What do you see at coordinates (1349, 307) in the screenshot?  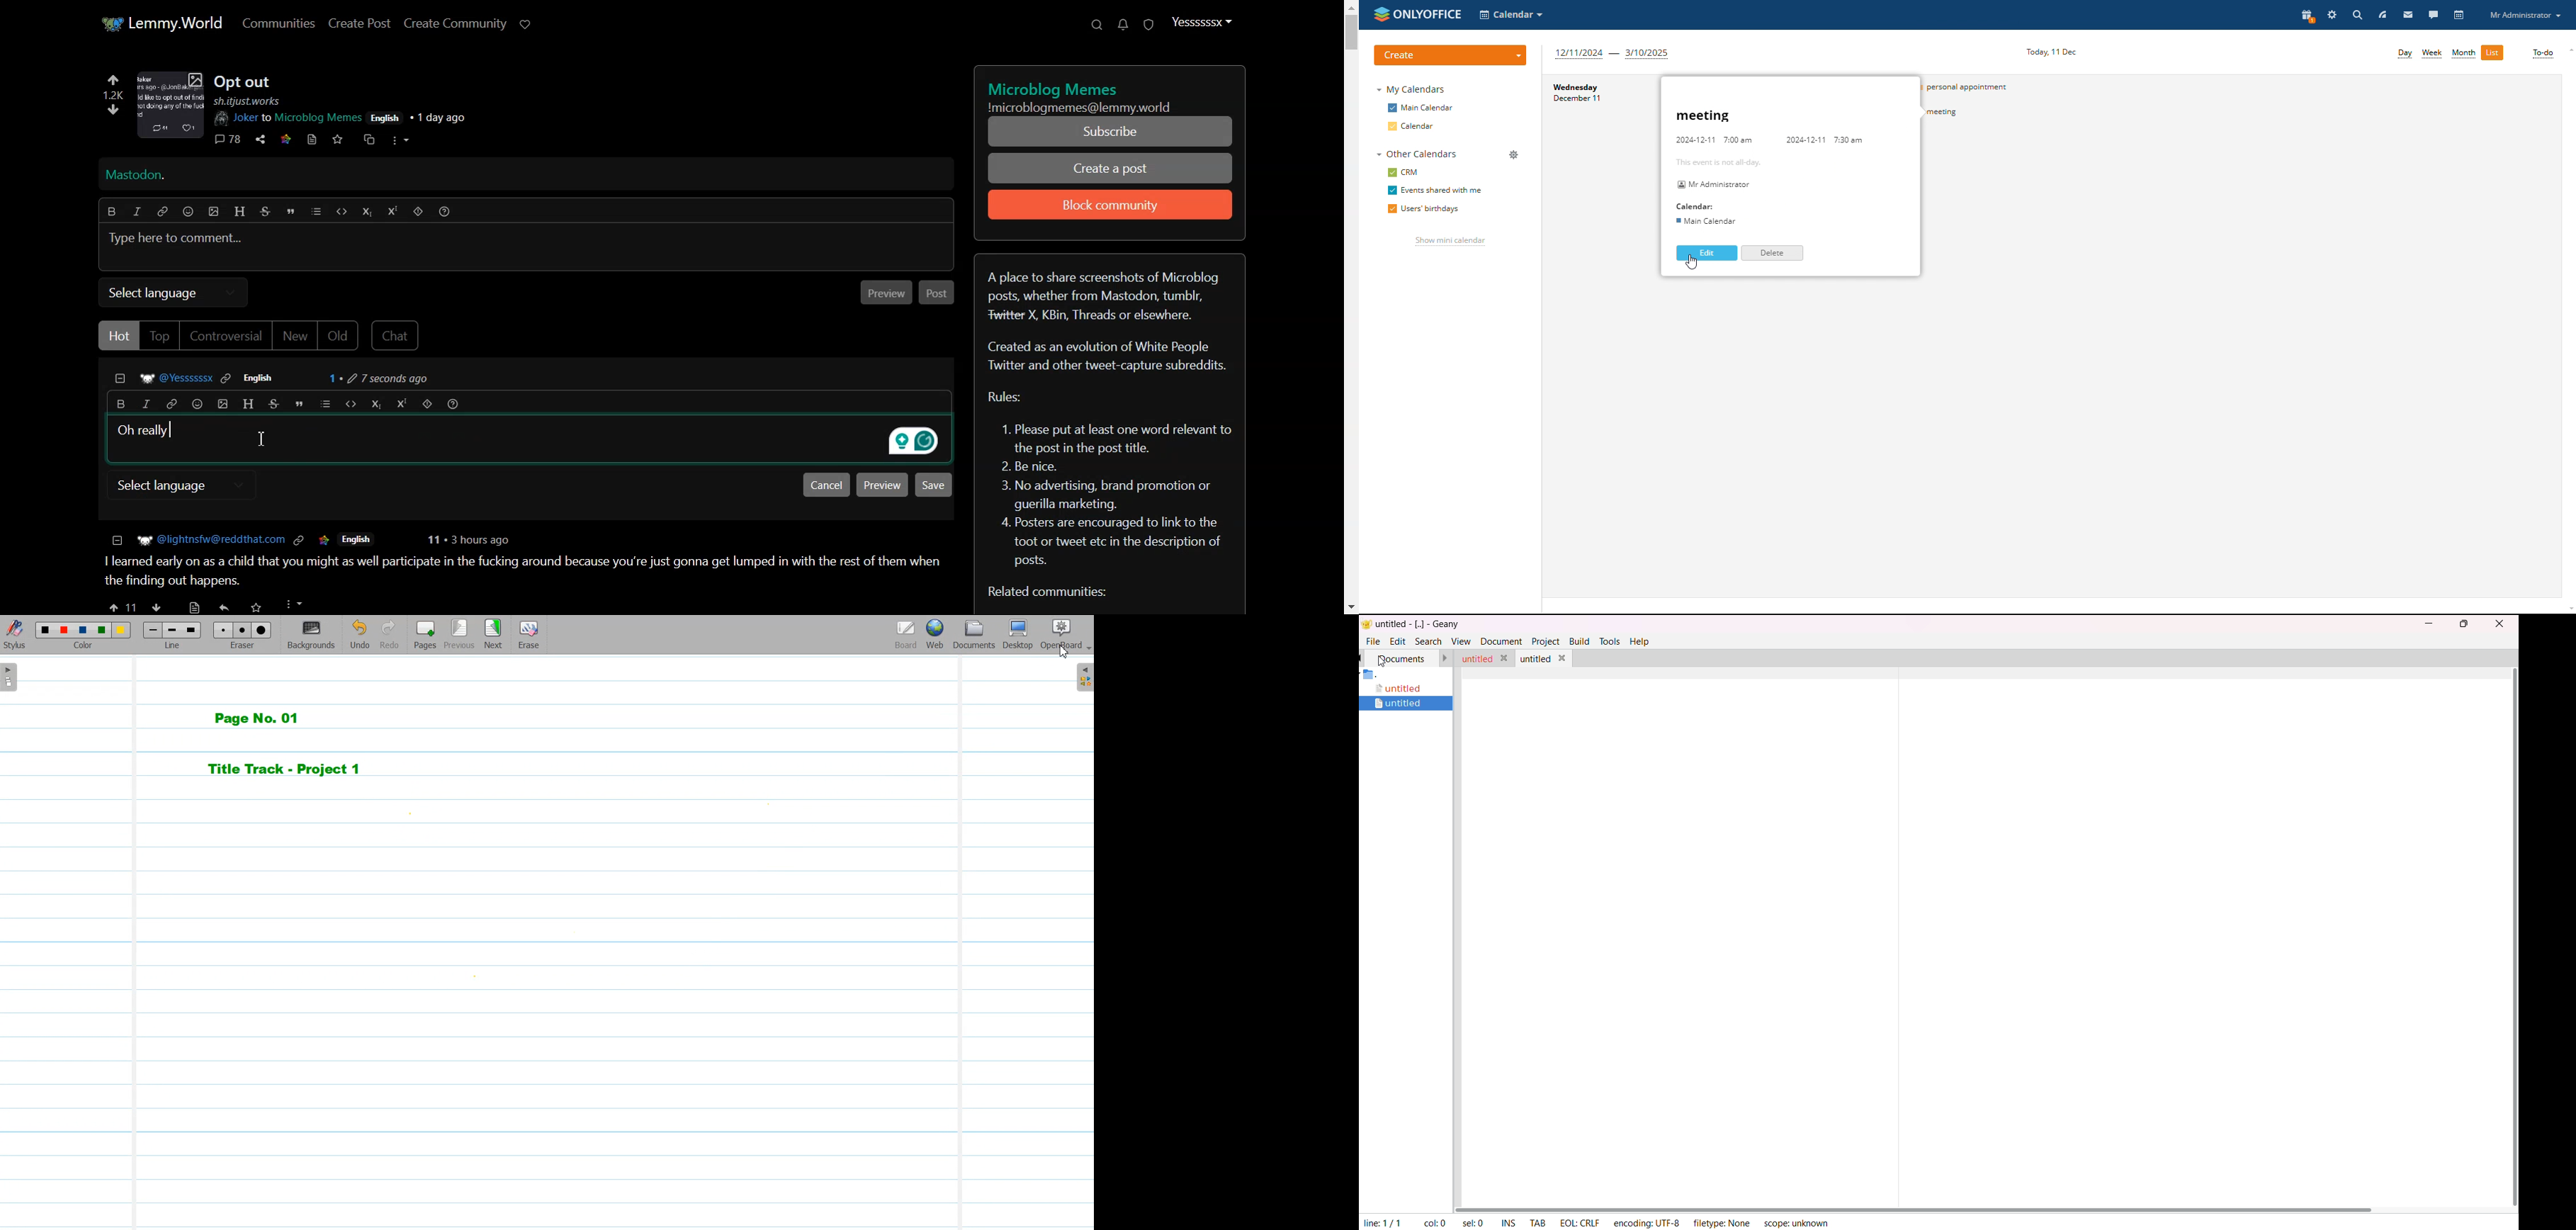 I see `Vertical Scroll bar` at bounding box center [1349, 307].